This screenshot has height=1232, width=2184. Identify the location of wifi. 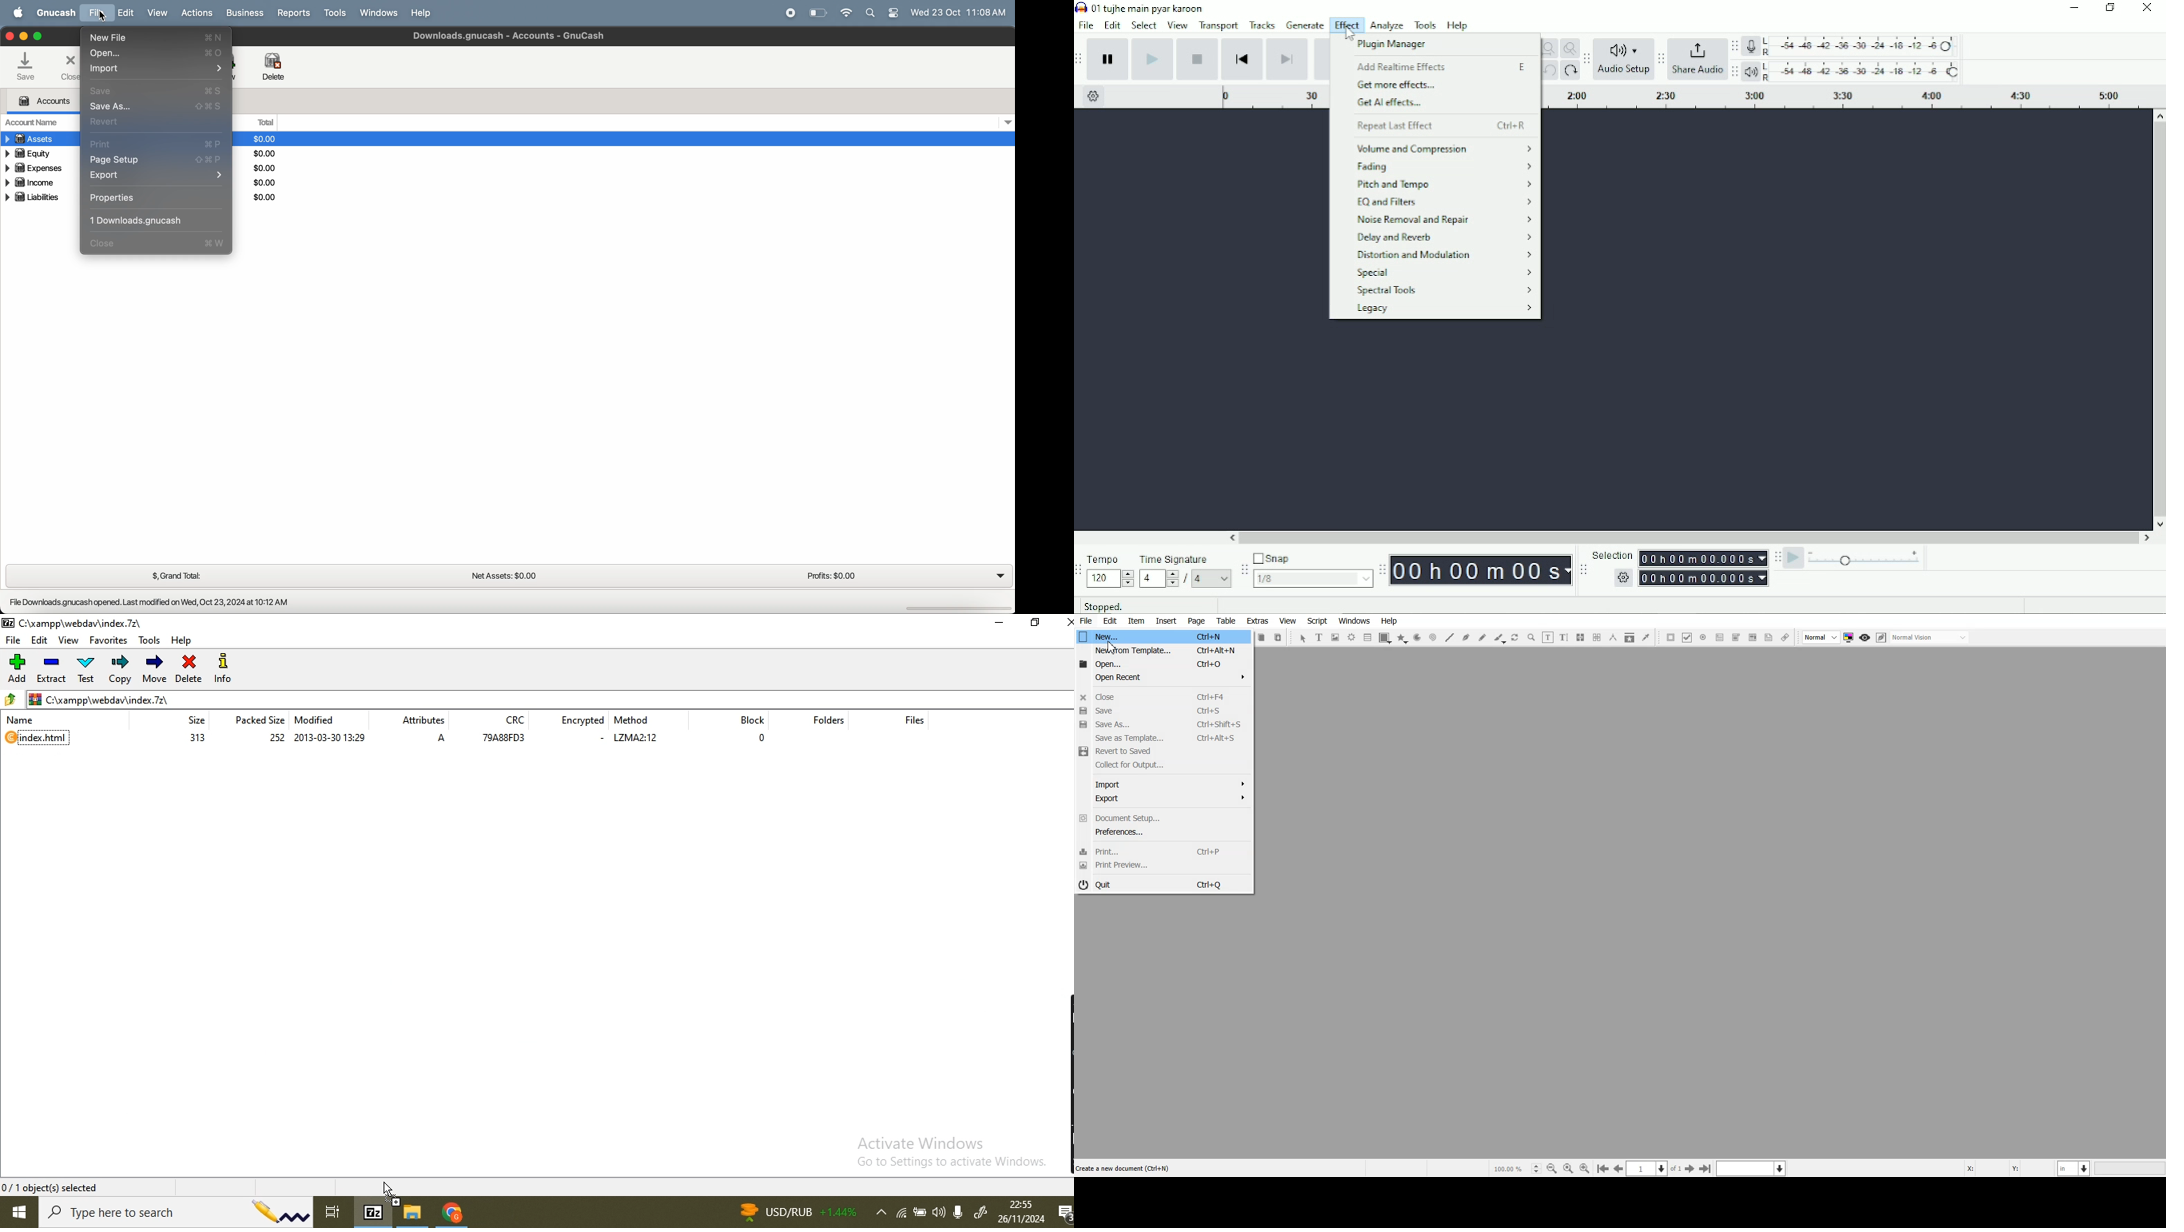
(846, 13).